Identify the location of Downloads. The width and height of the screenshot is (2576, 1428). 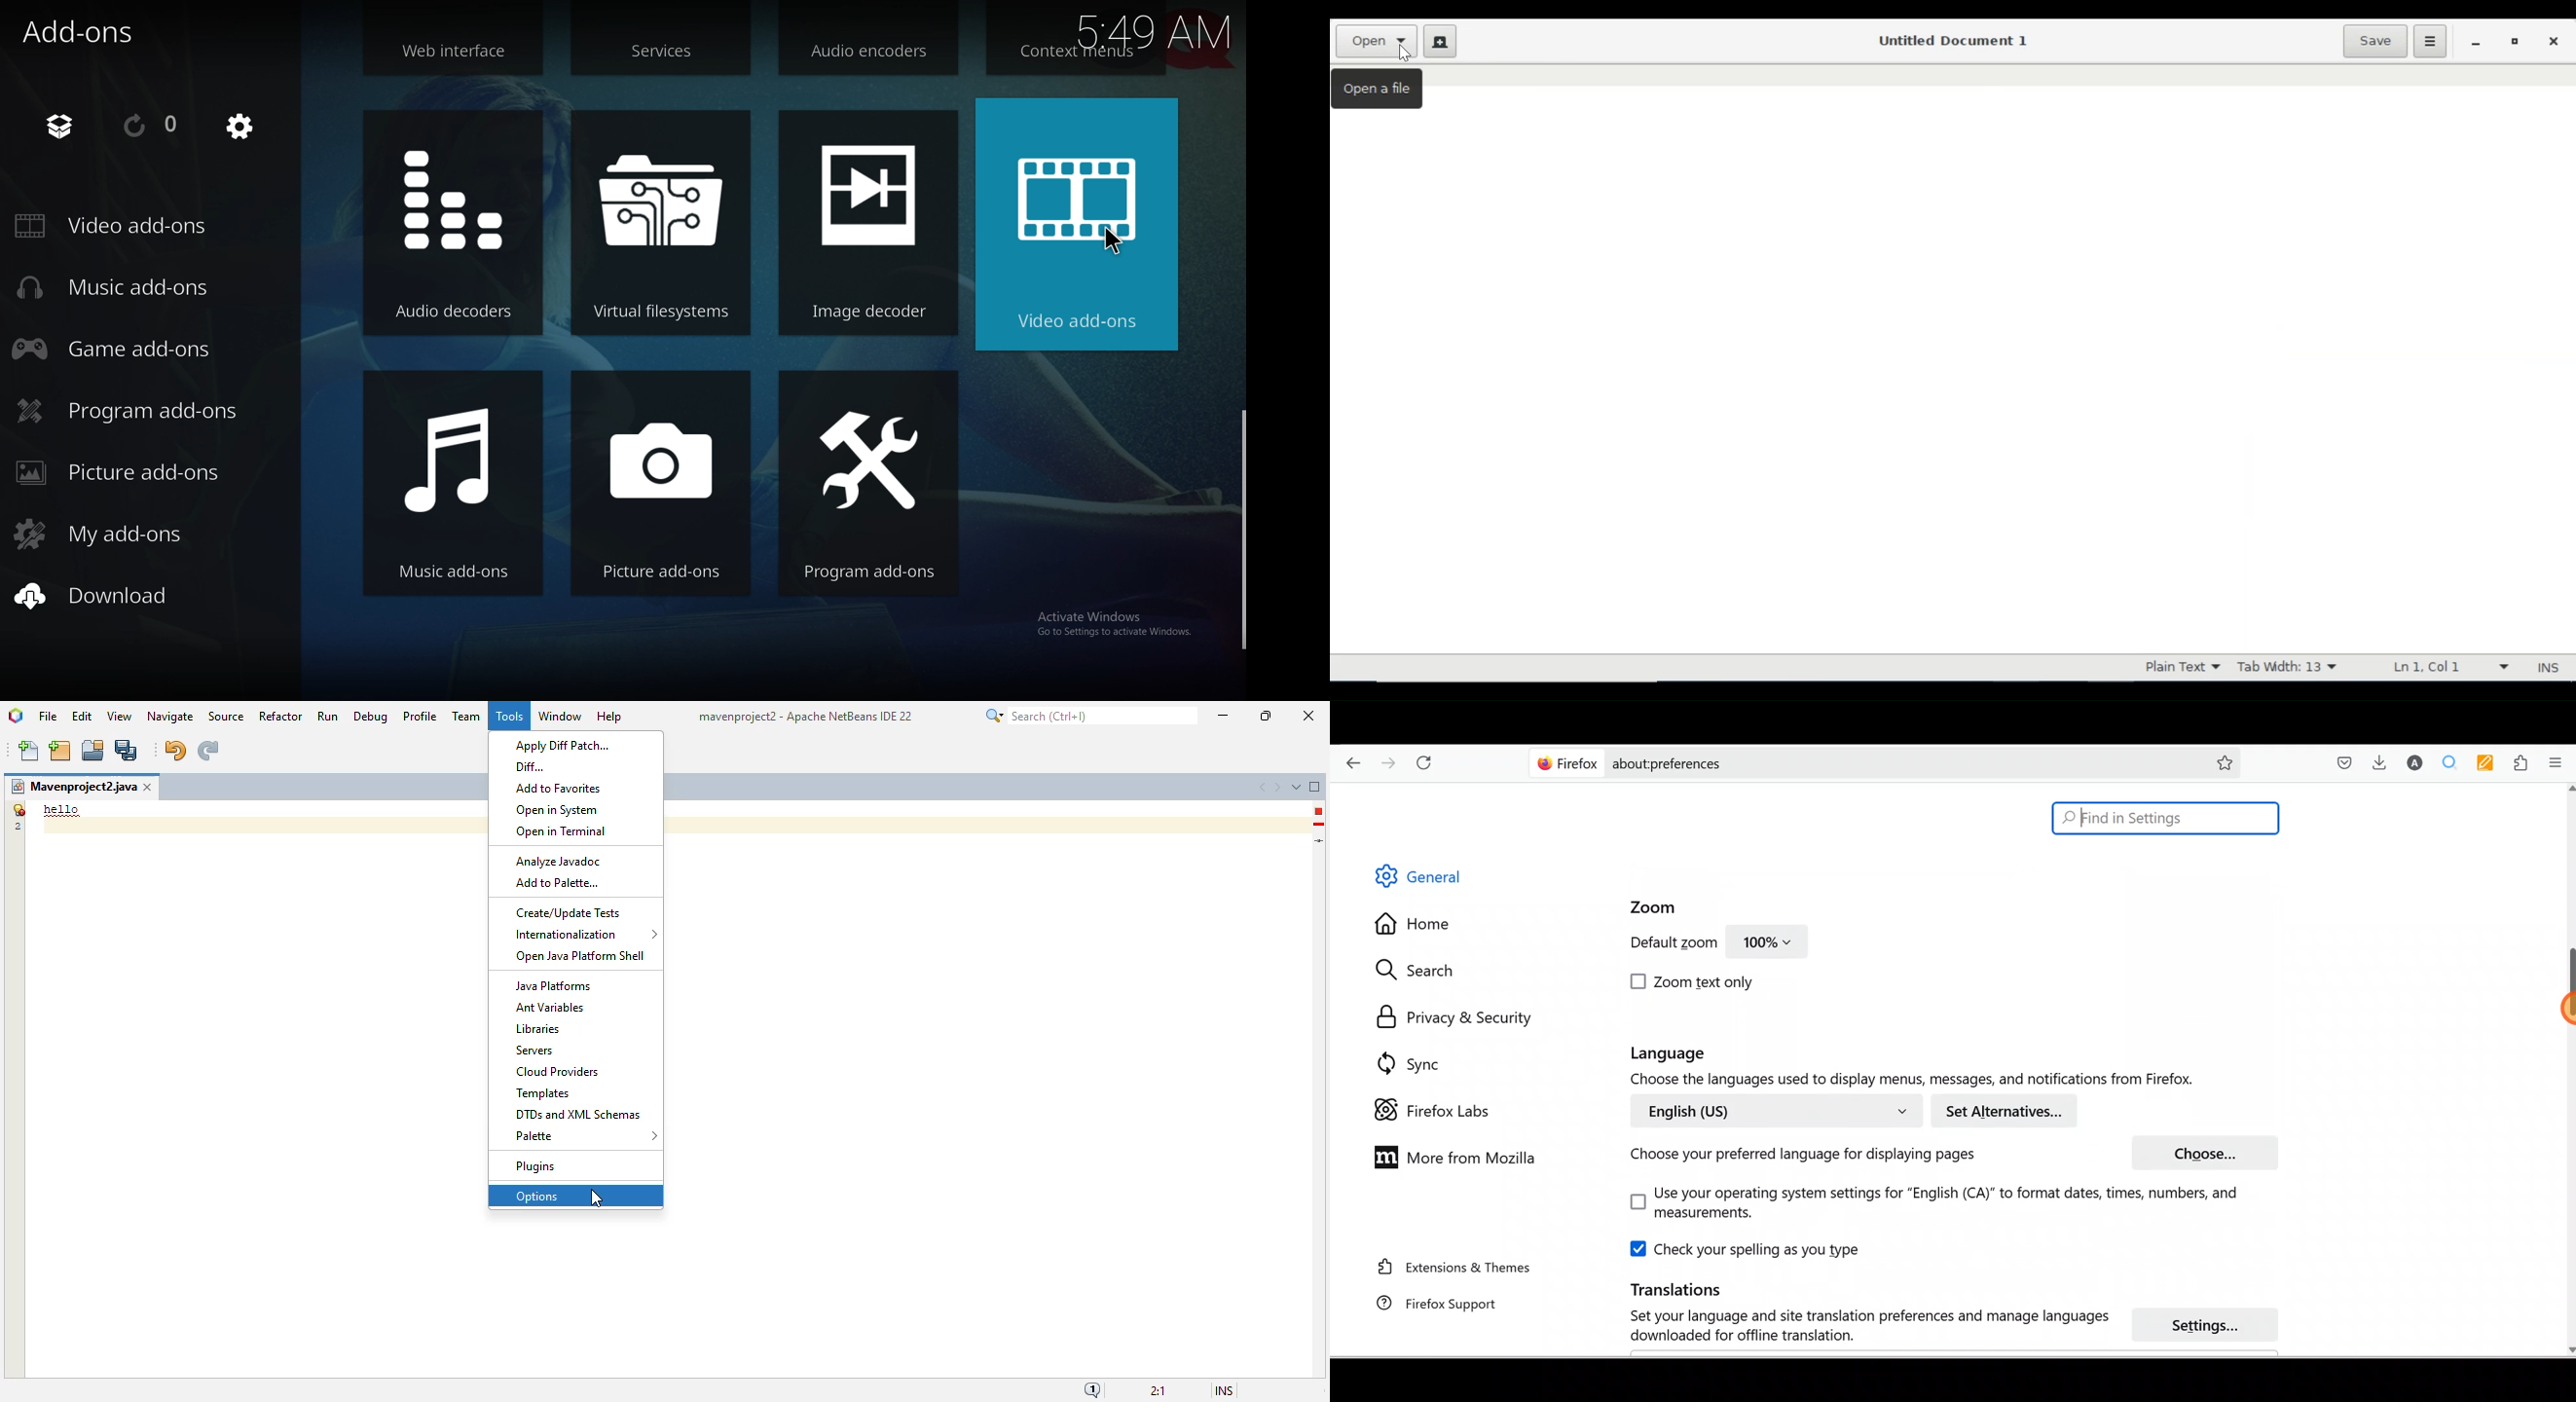
(2376, 762).